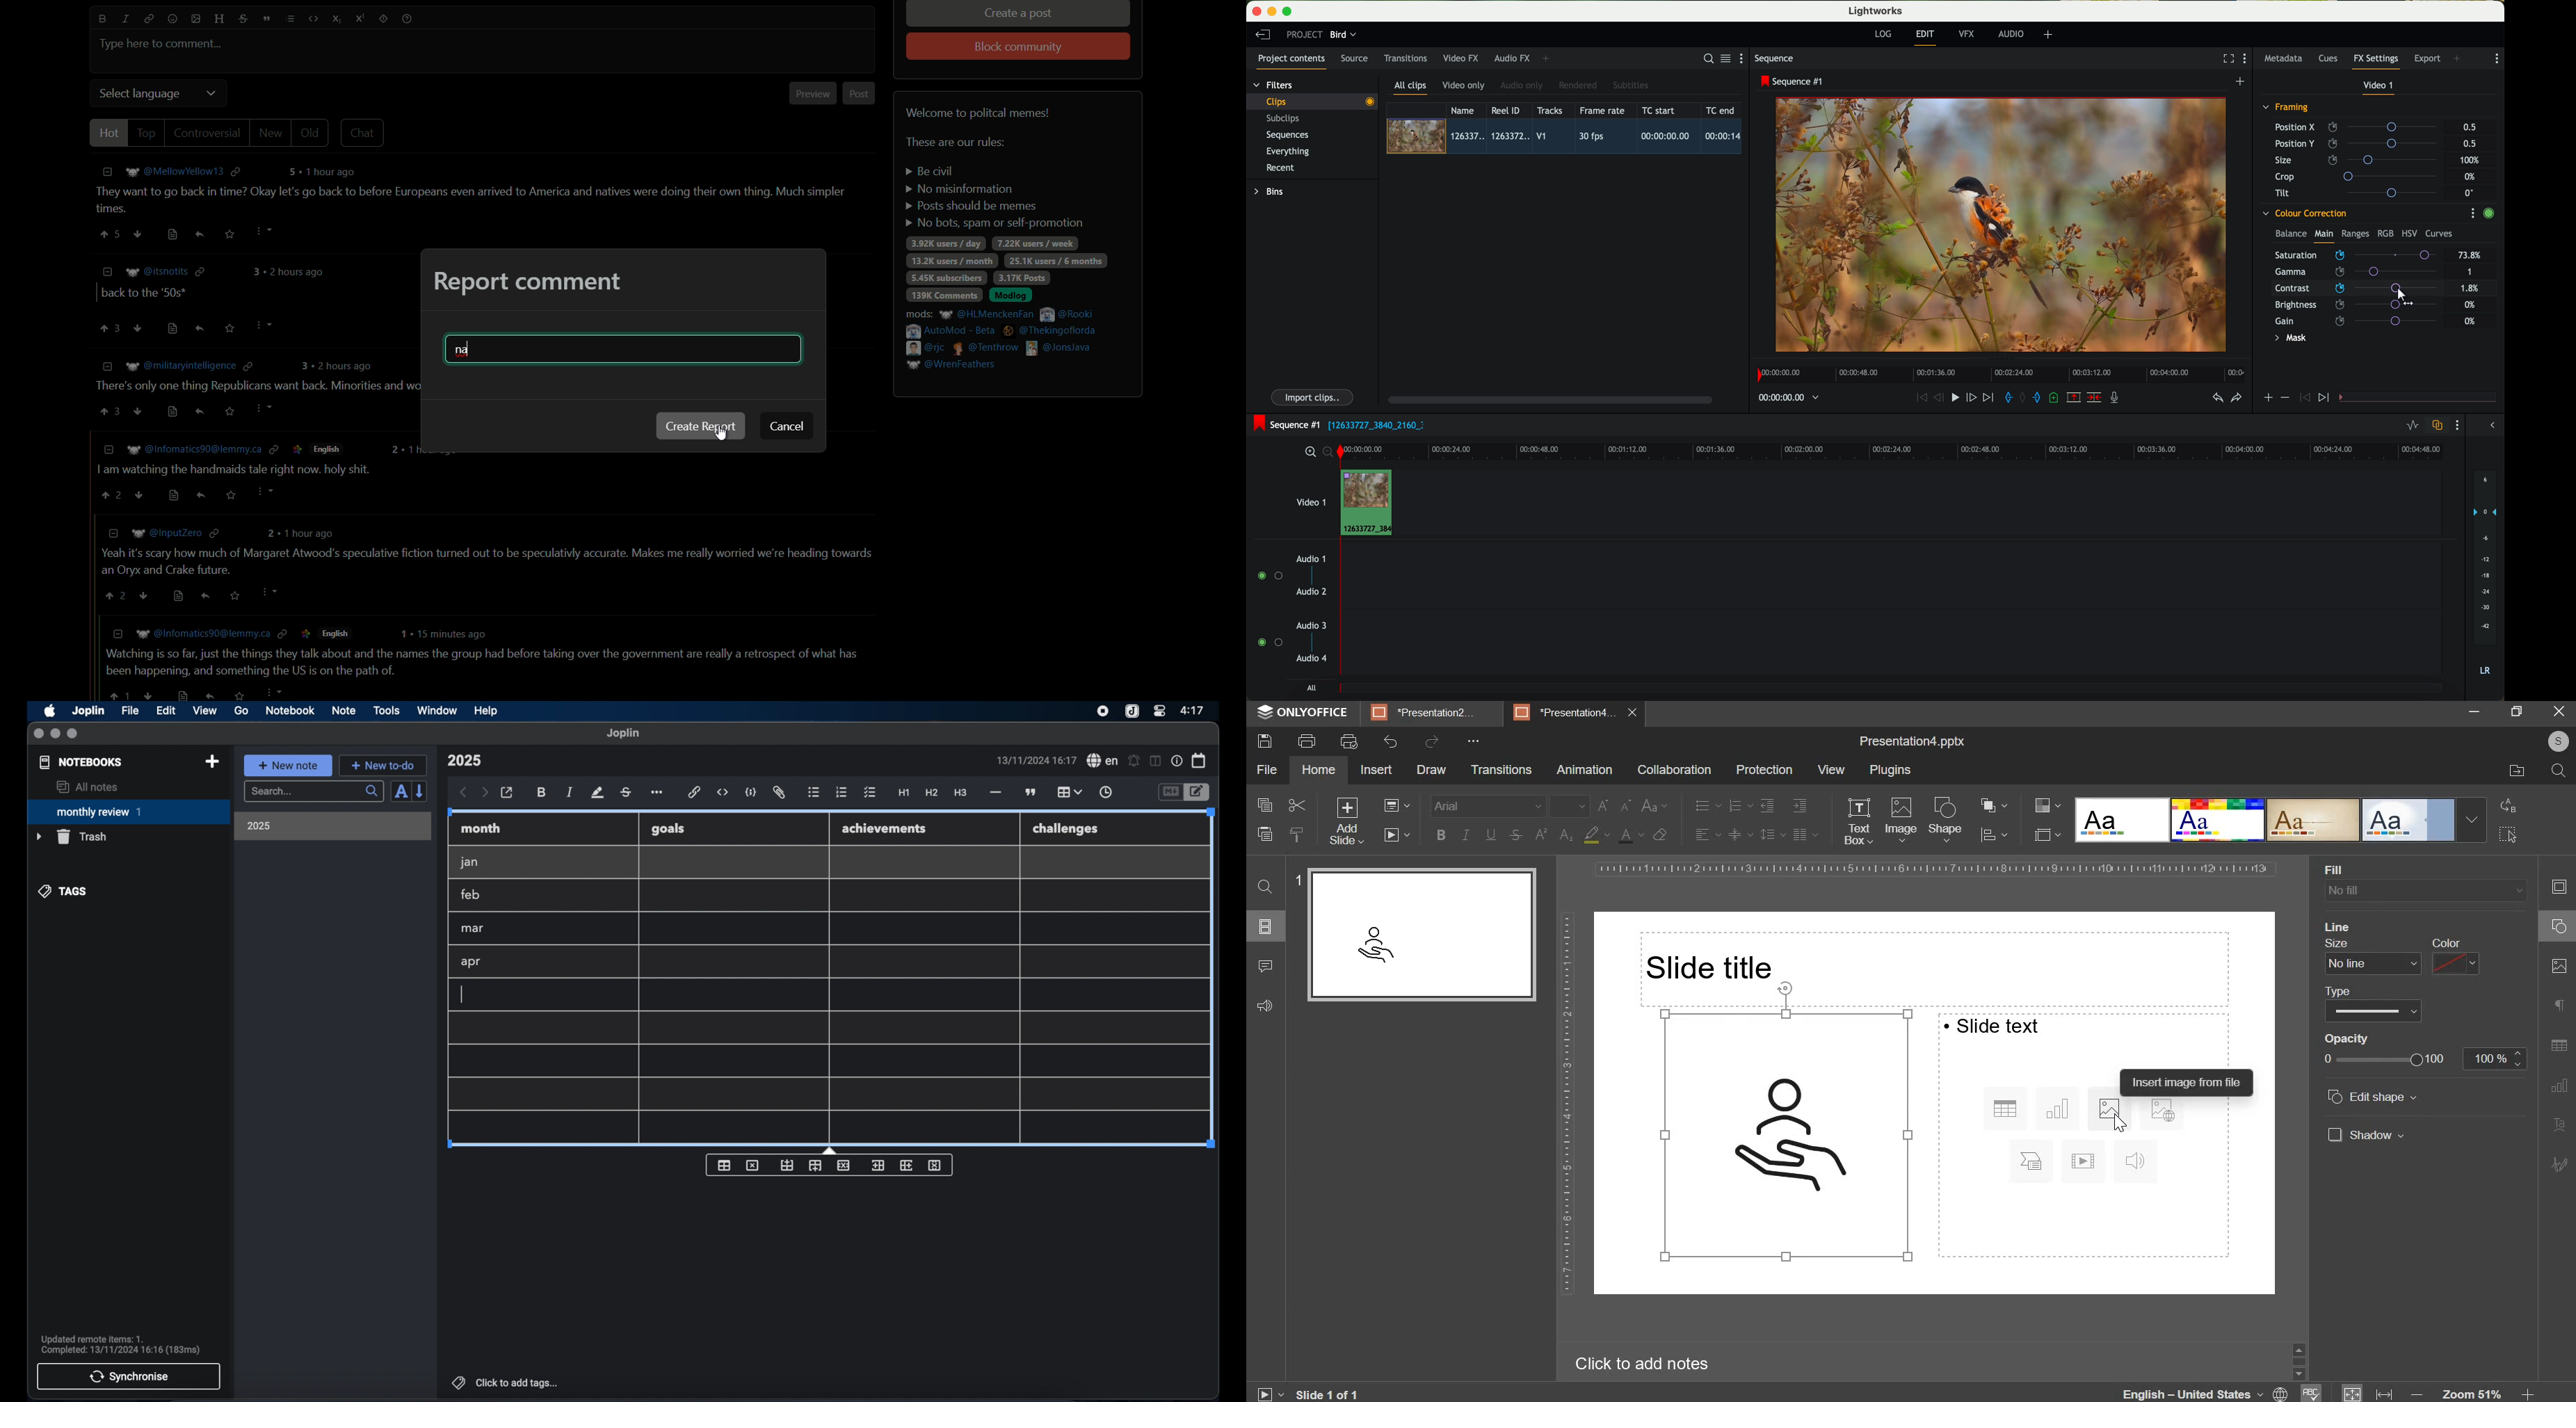 This screenshot has width=2576, height=1428. Describe the element at coordinates (1488, 803) in the screenshot. I see `font` at that location.